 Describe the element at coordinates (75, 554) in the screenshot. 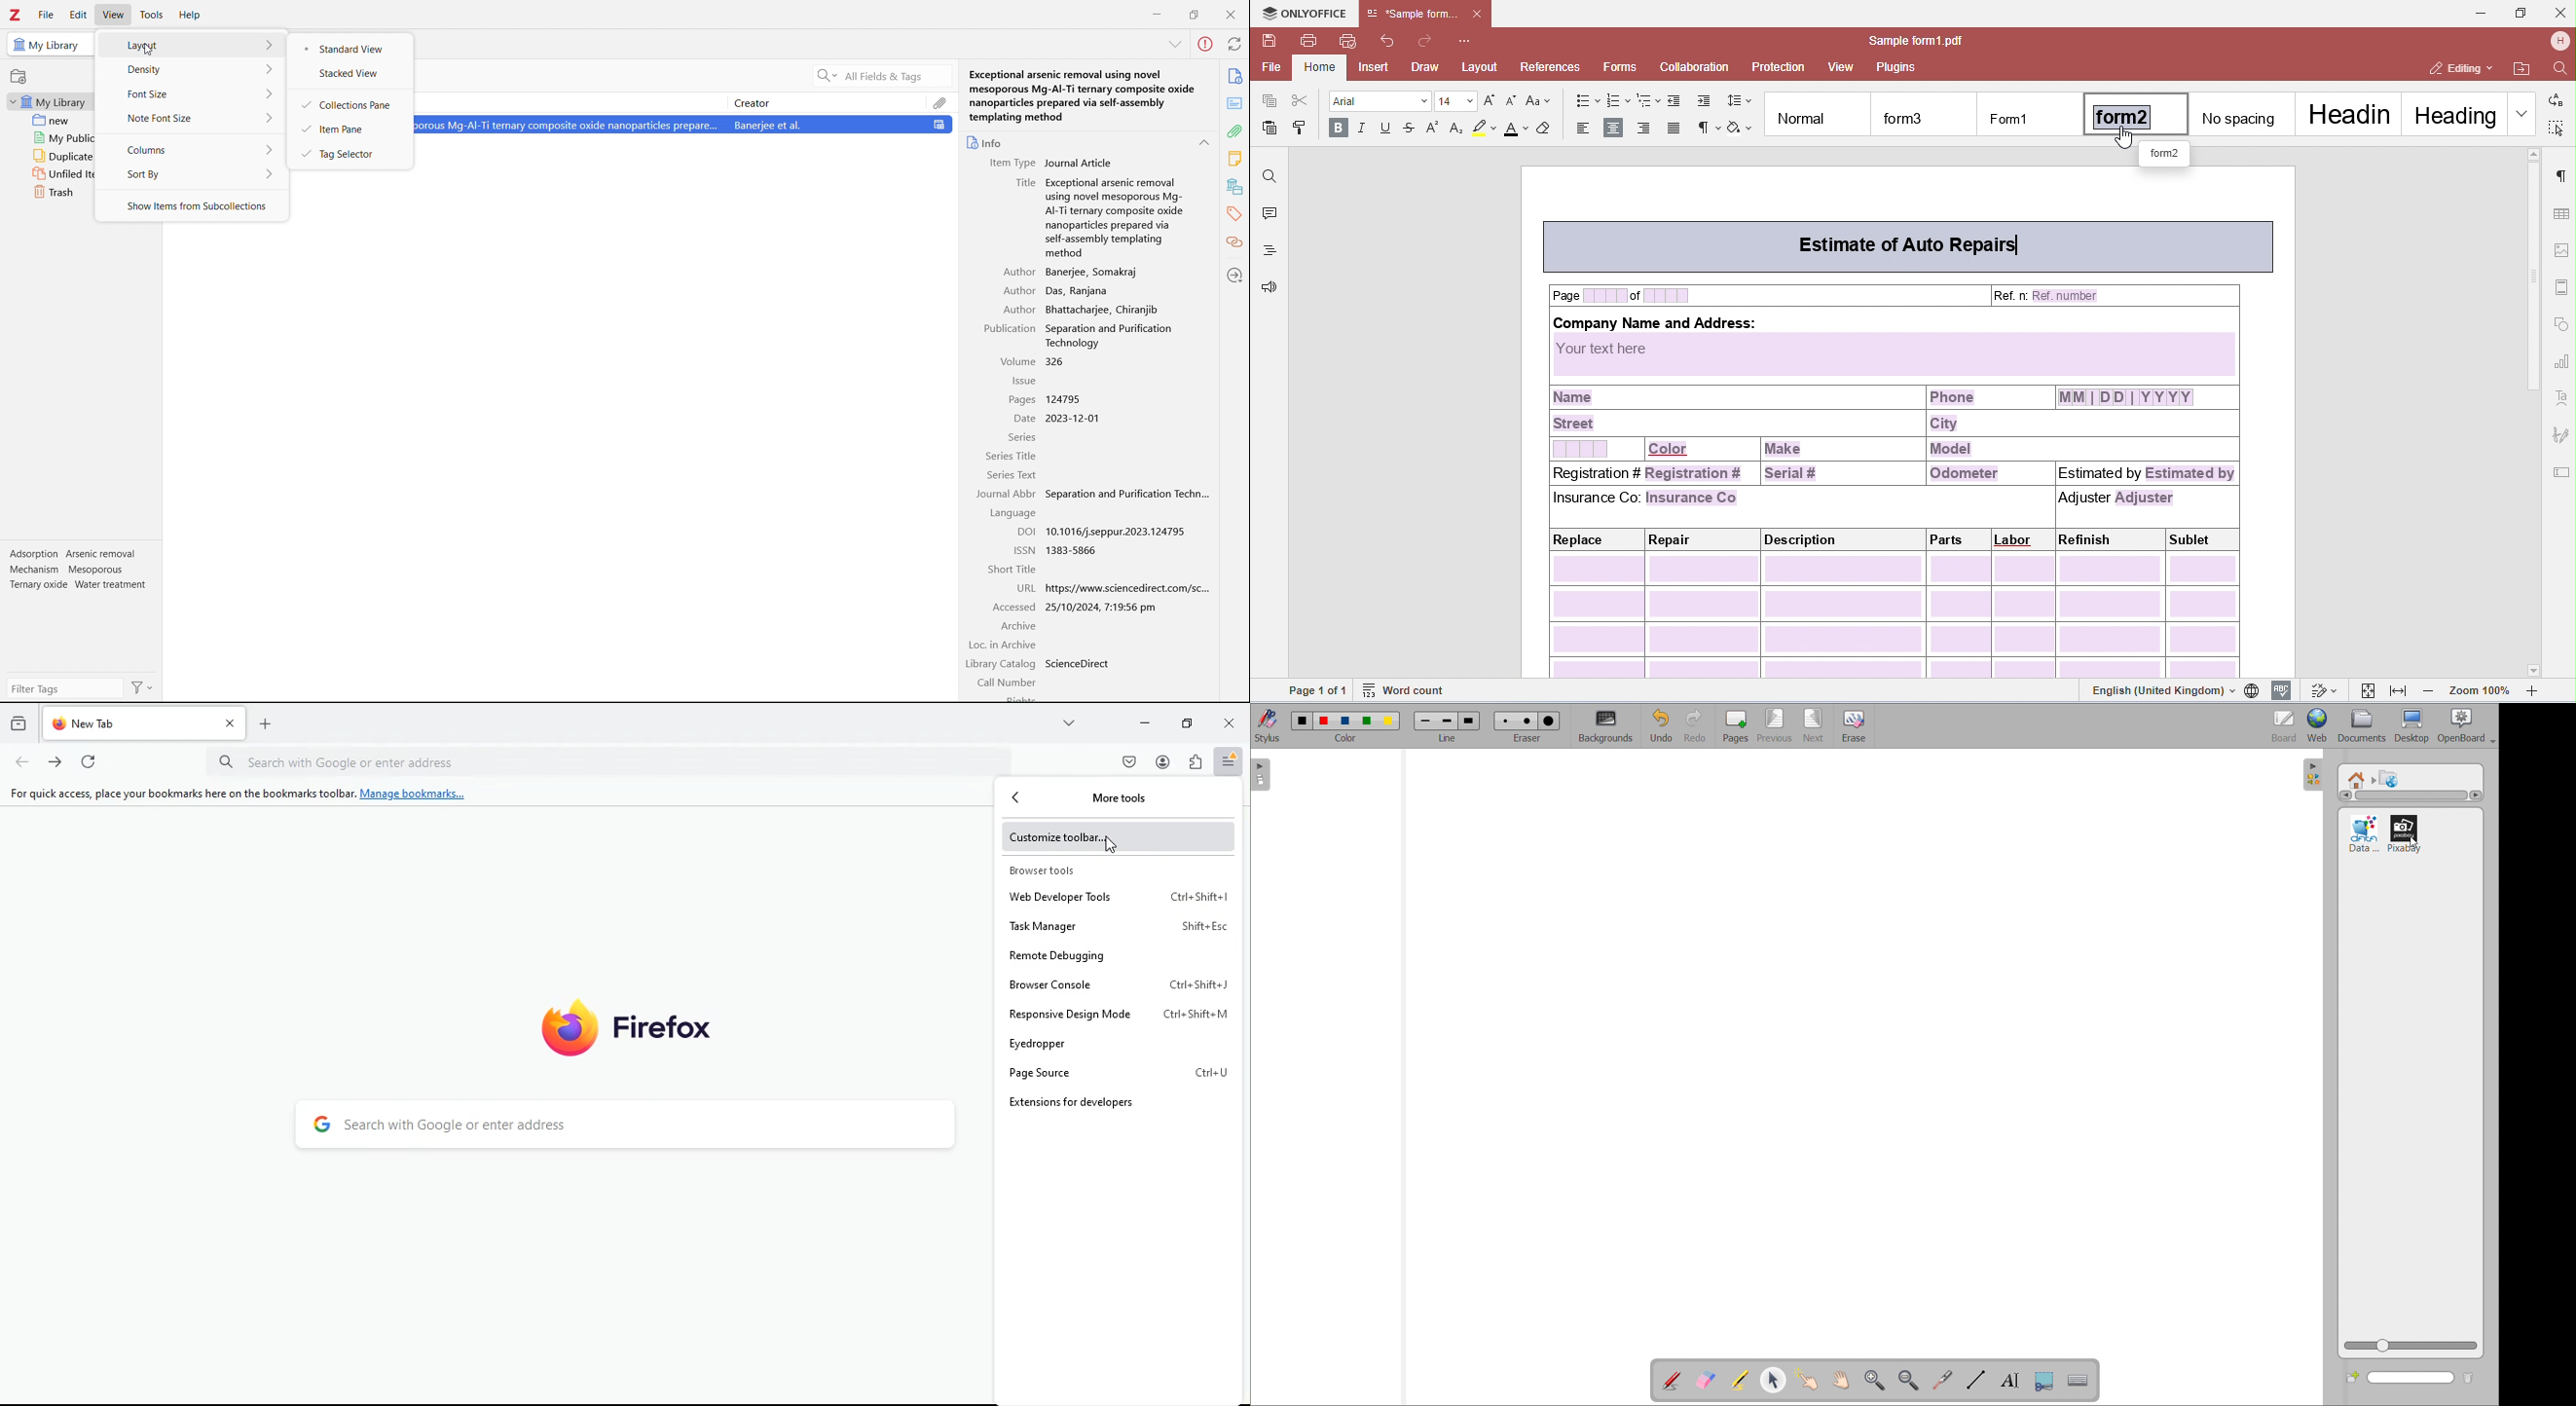

I see `Adsorption Arsenic removal` at that location.